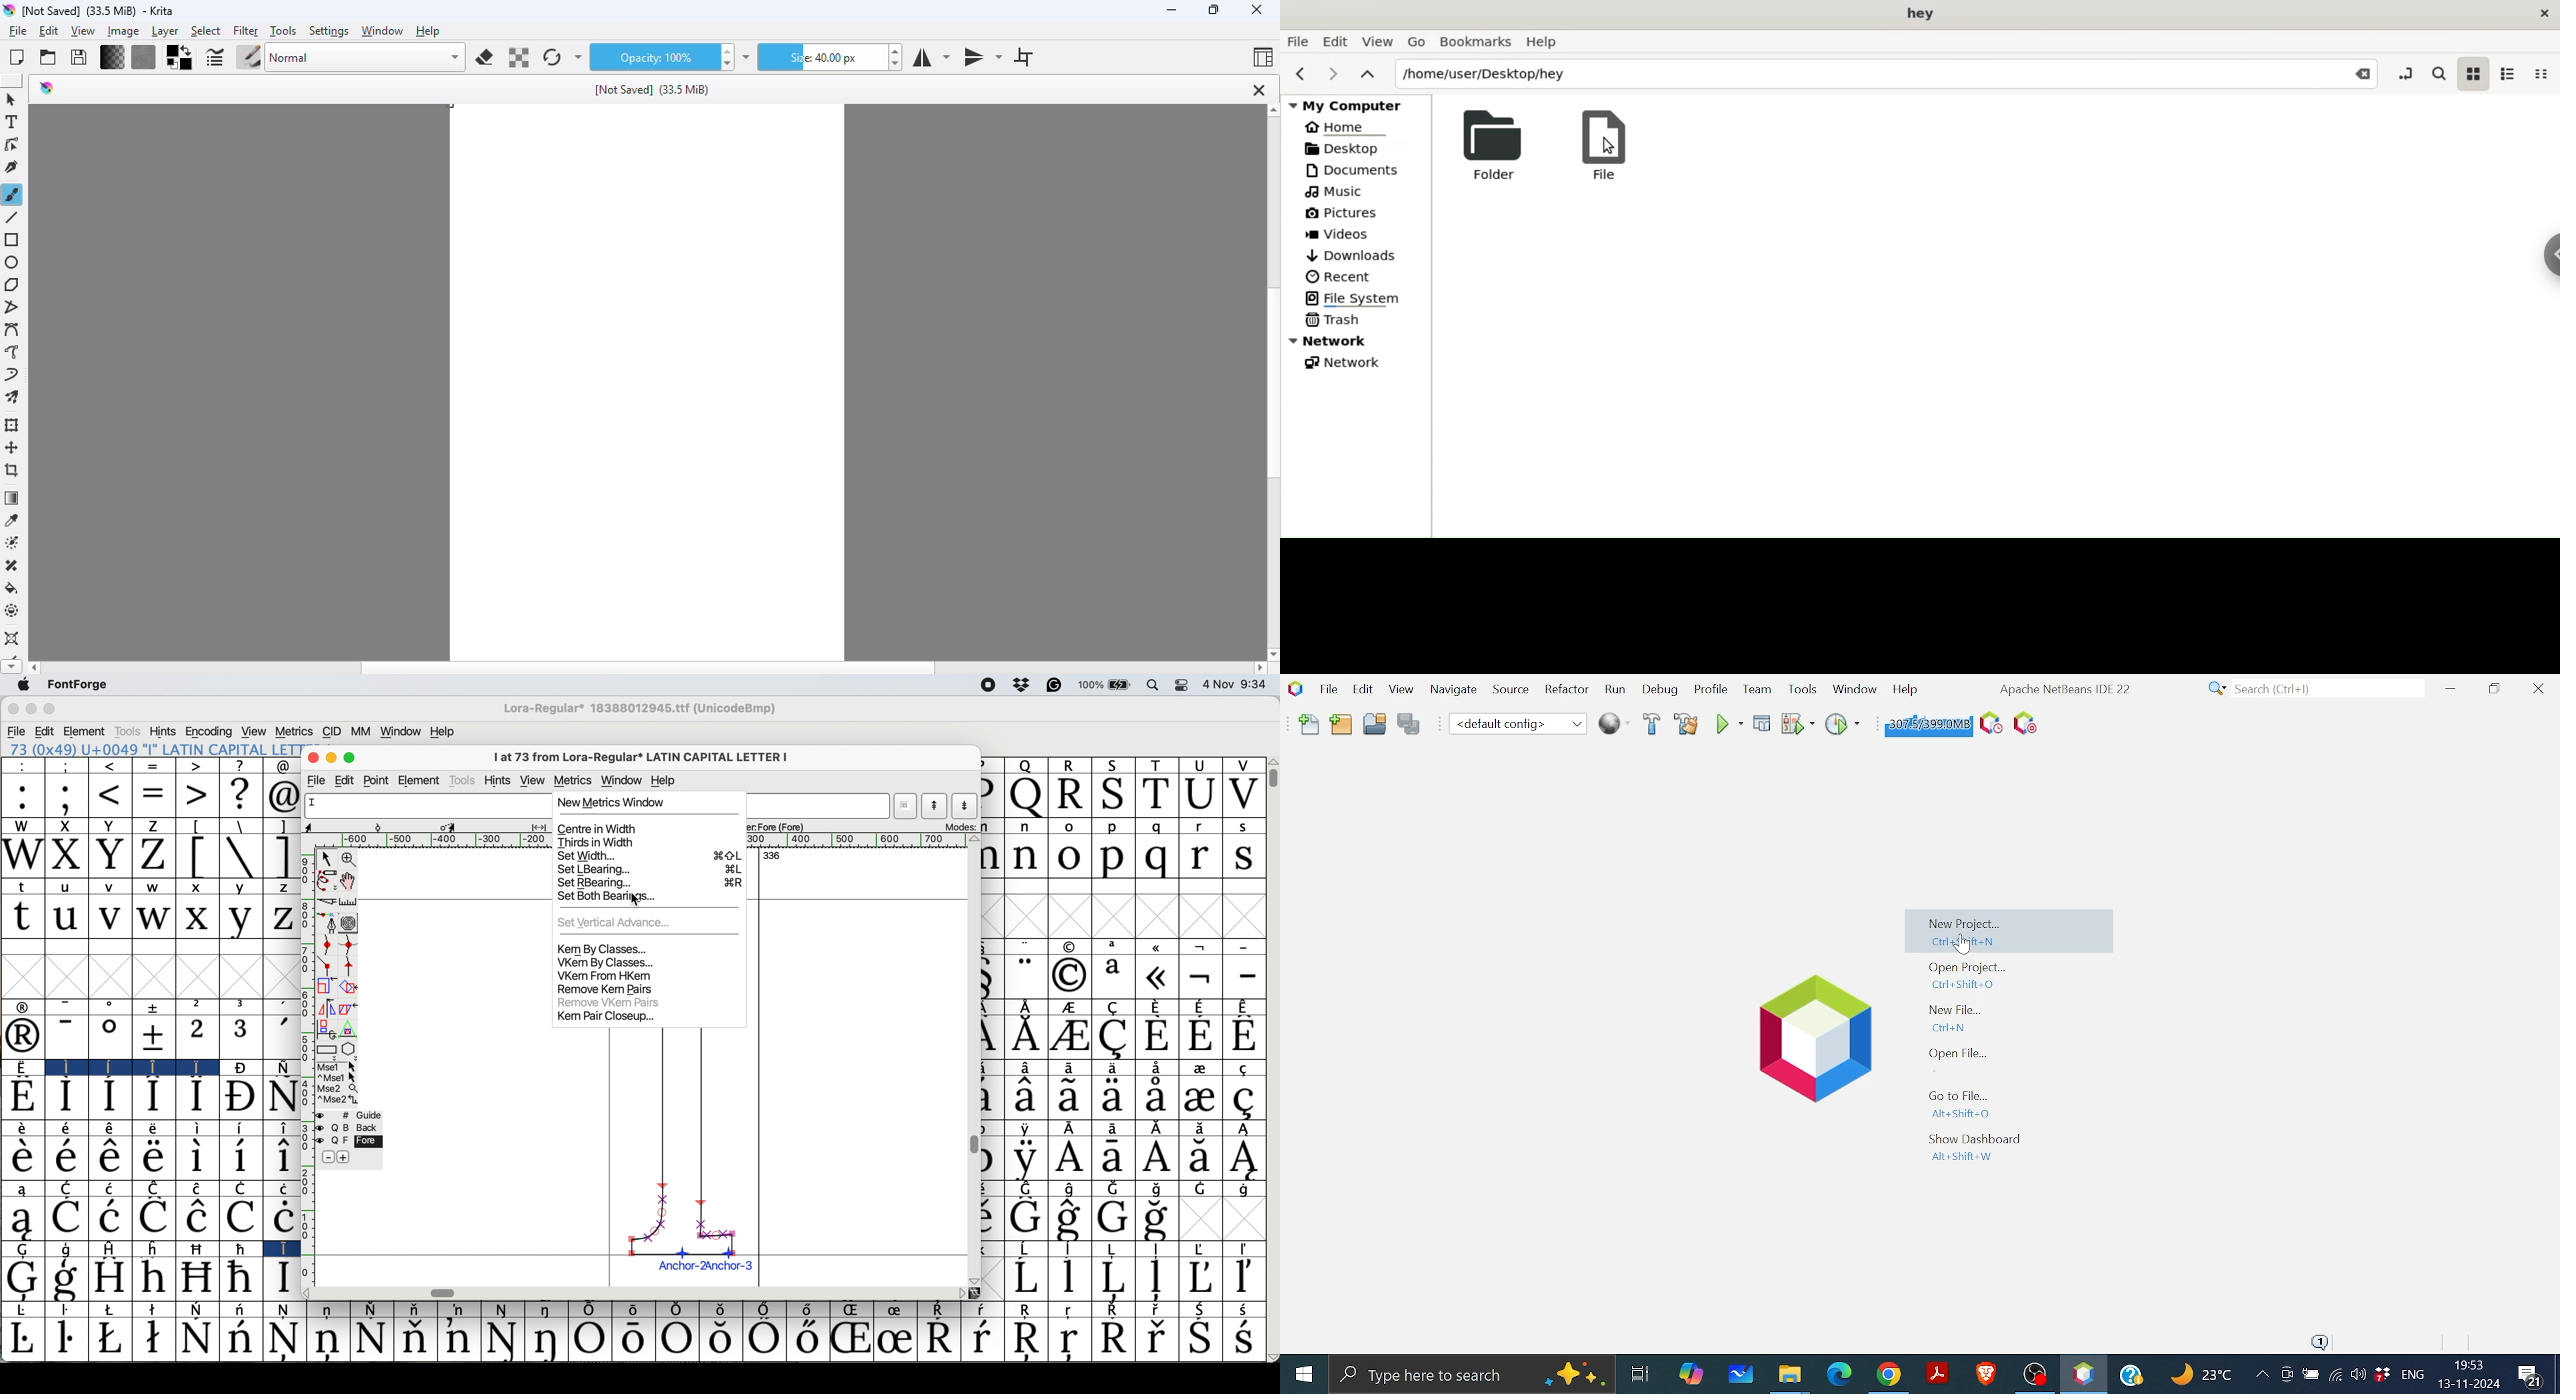  Describe the element at coordinates (349, 881) in the screenshot. I see `scroll by hand` at that location.